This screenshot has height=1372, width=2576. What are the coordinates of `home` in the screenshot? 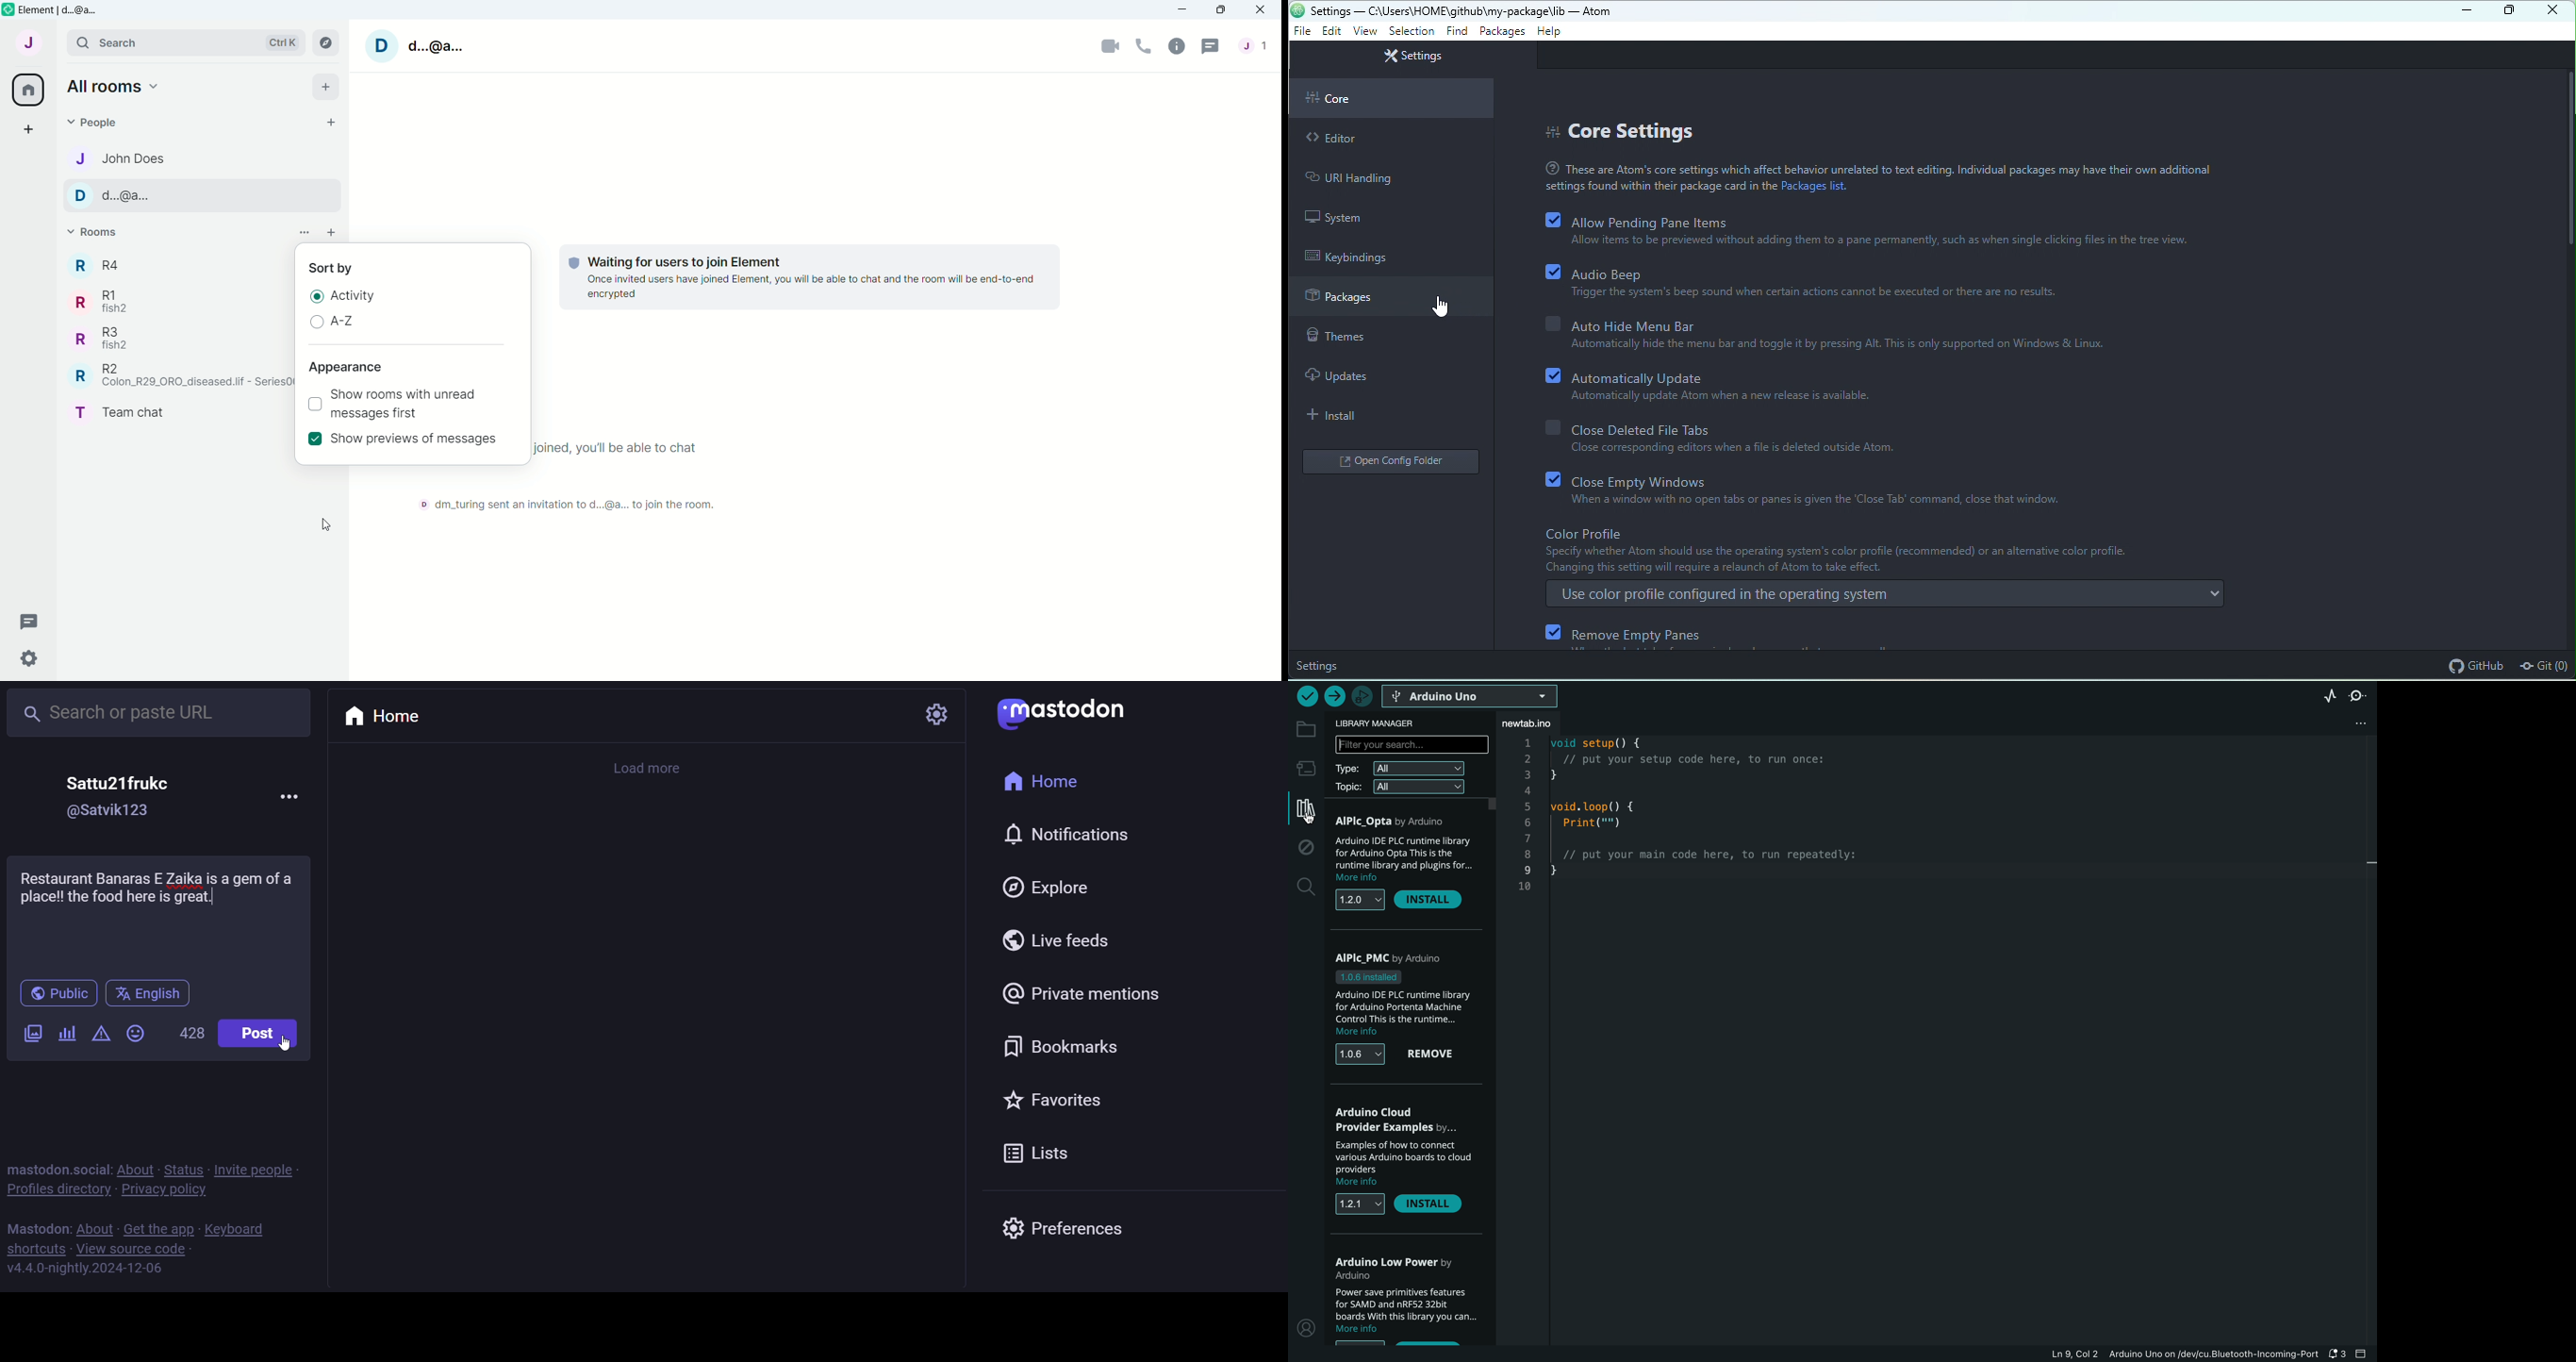 It's located at (381, 718).